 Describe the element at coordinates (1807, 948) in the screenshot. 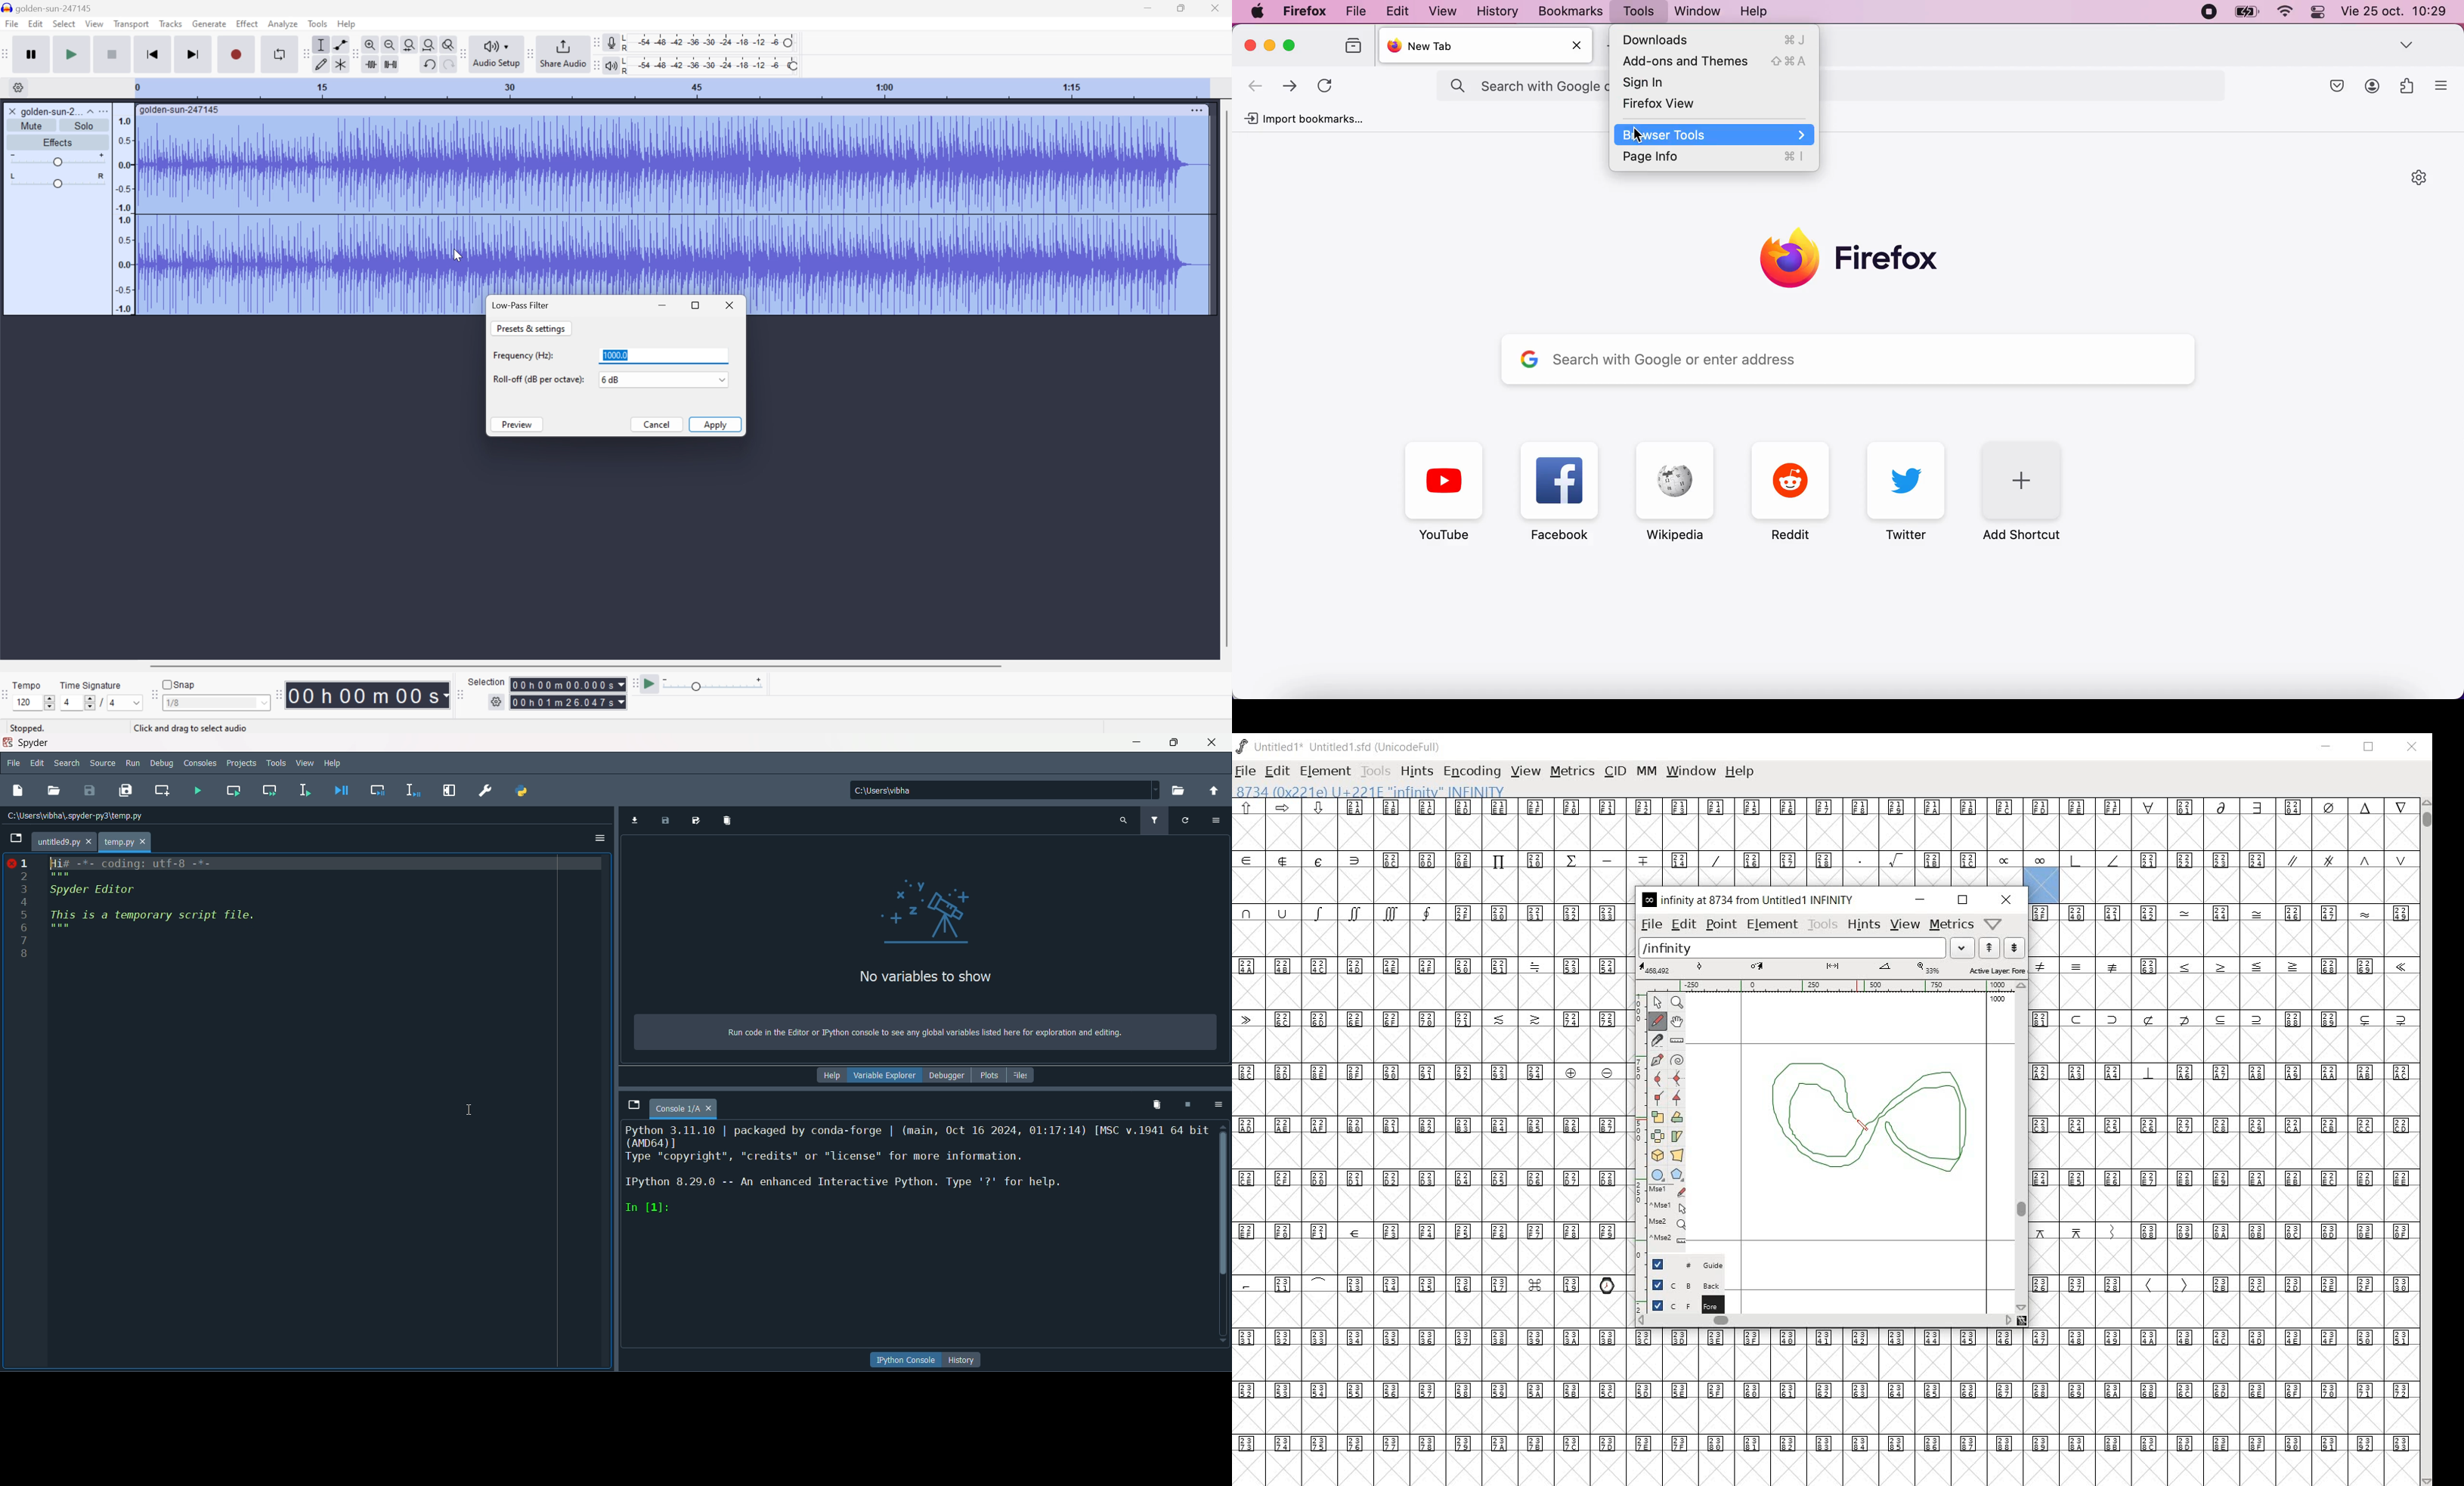

I see `load word list` at that location.